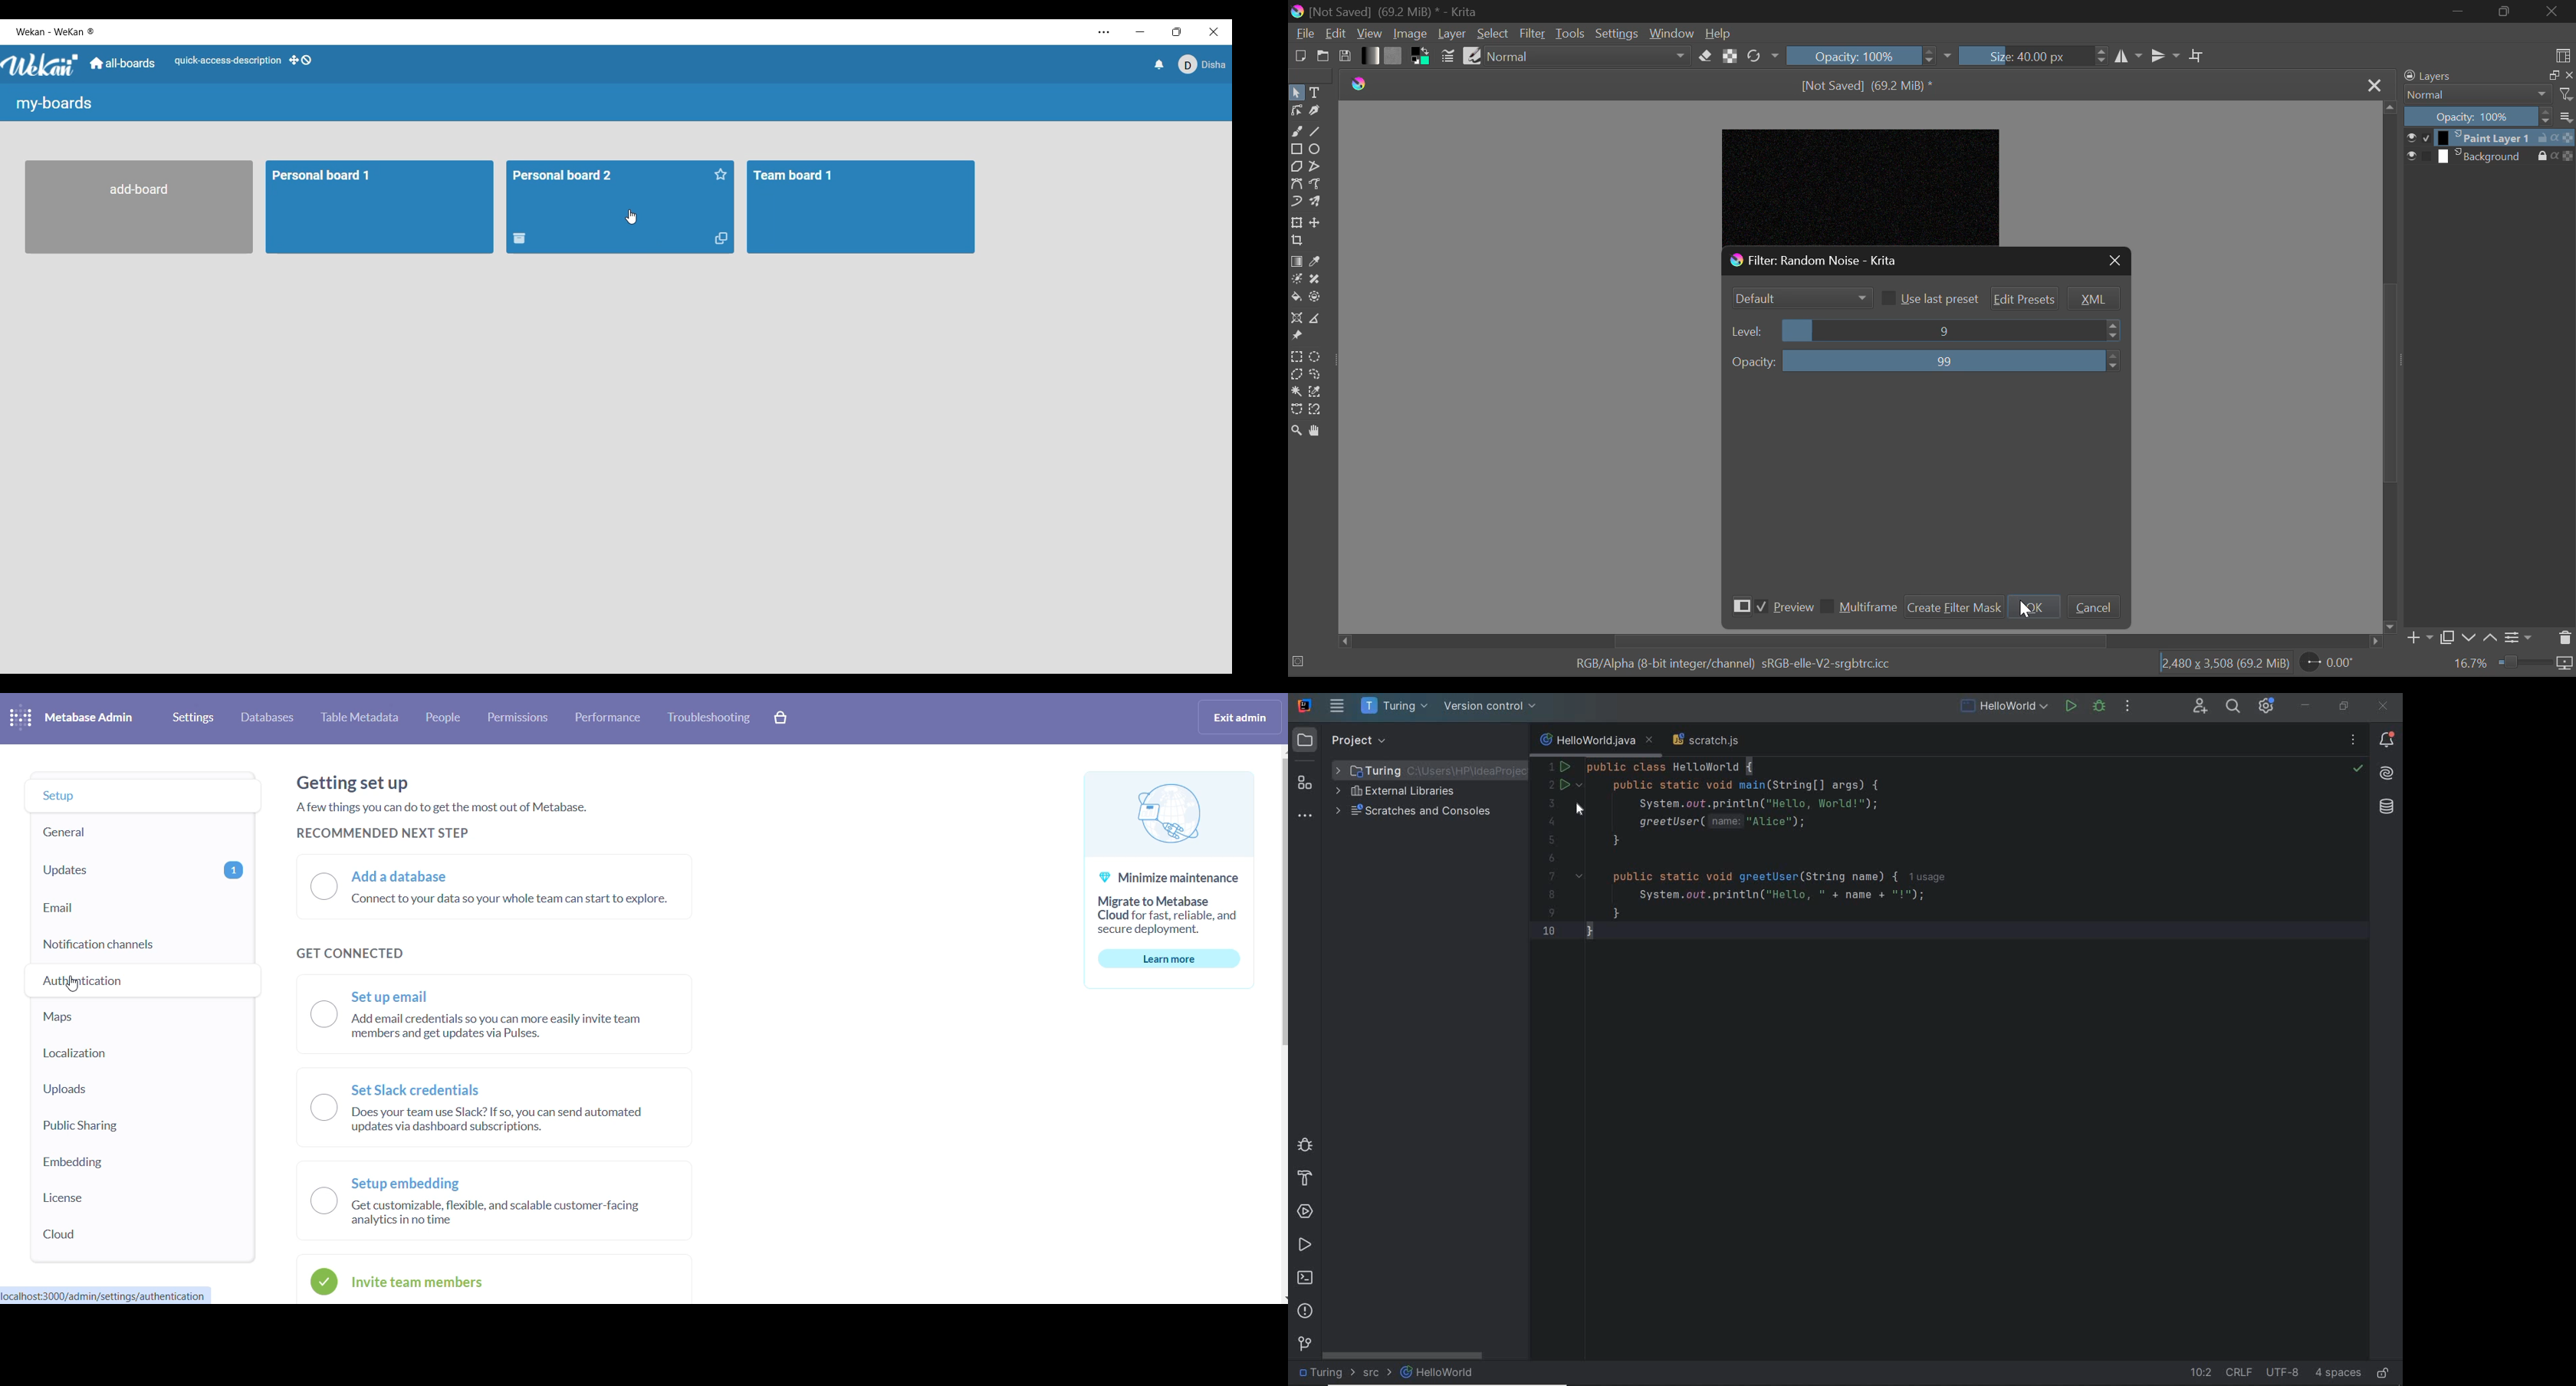  I want to click on exit admin, so click(1241, 717).